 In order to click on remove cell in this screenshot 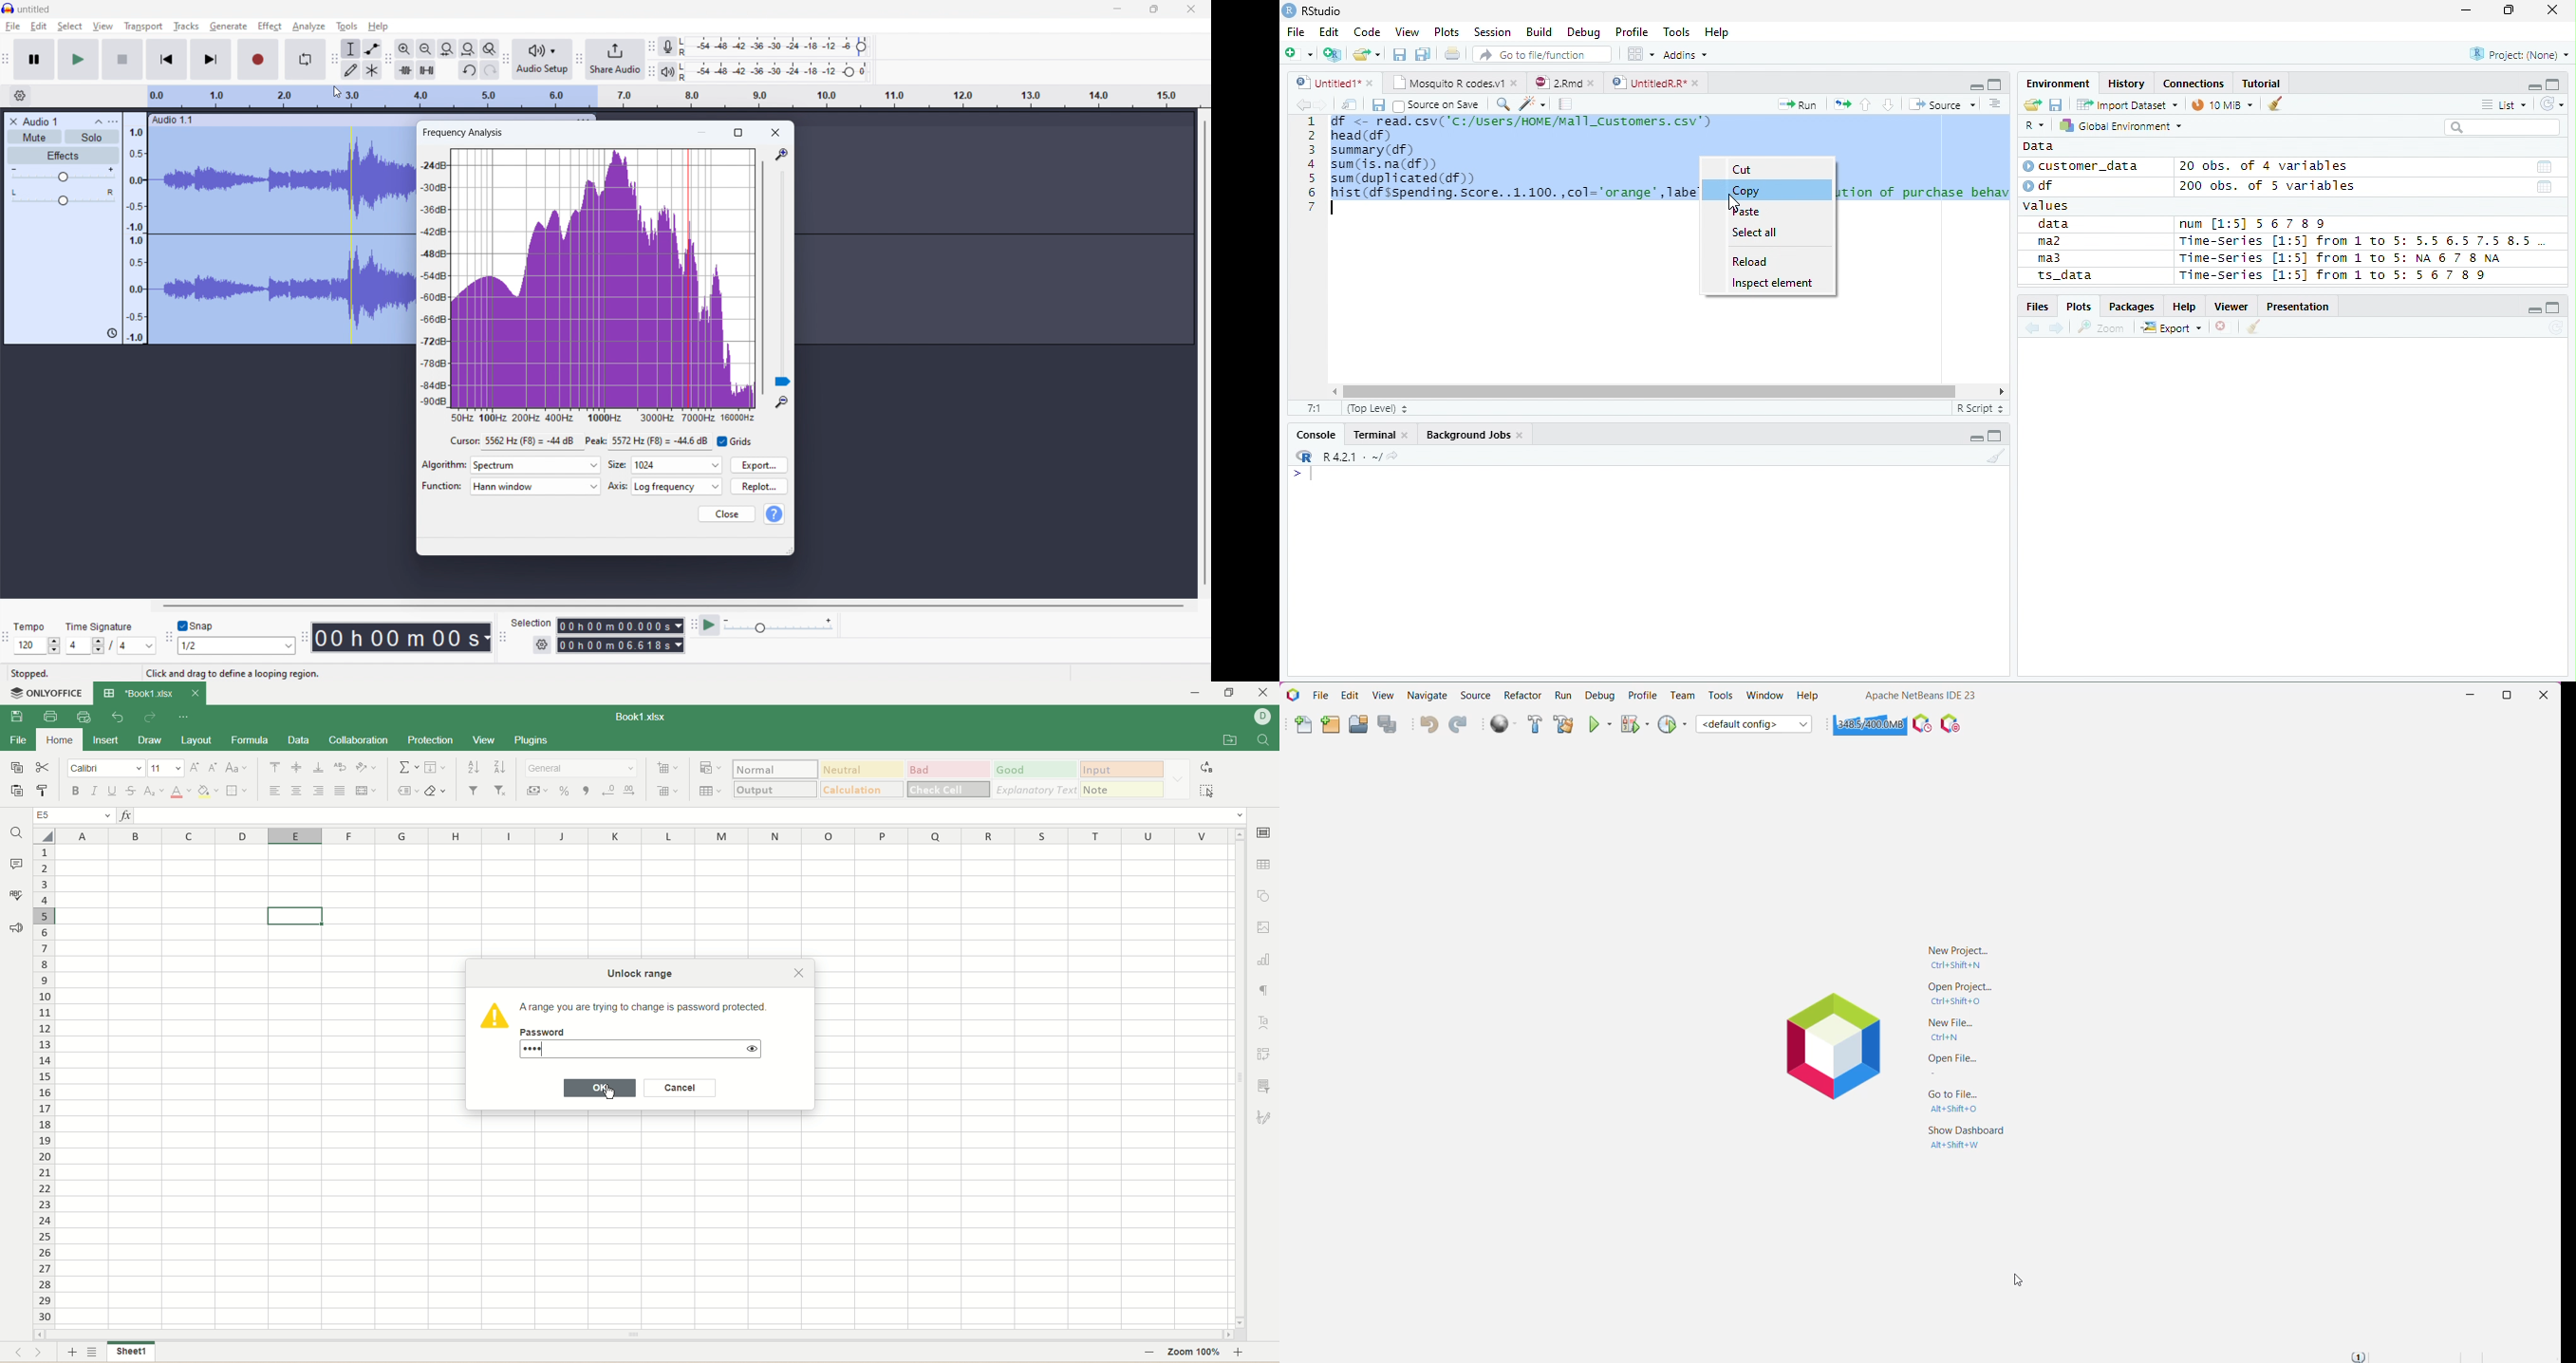, I will do `click(667, 790)`.